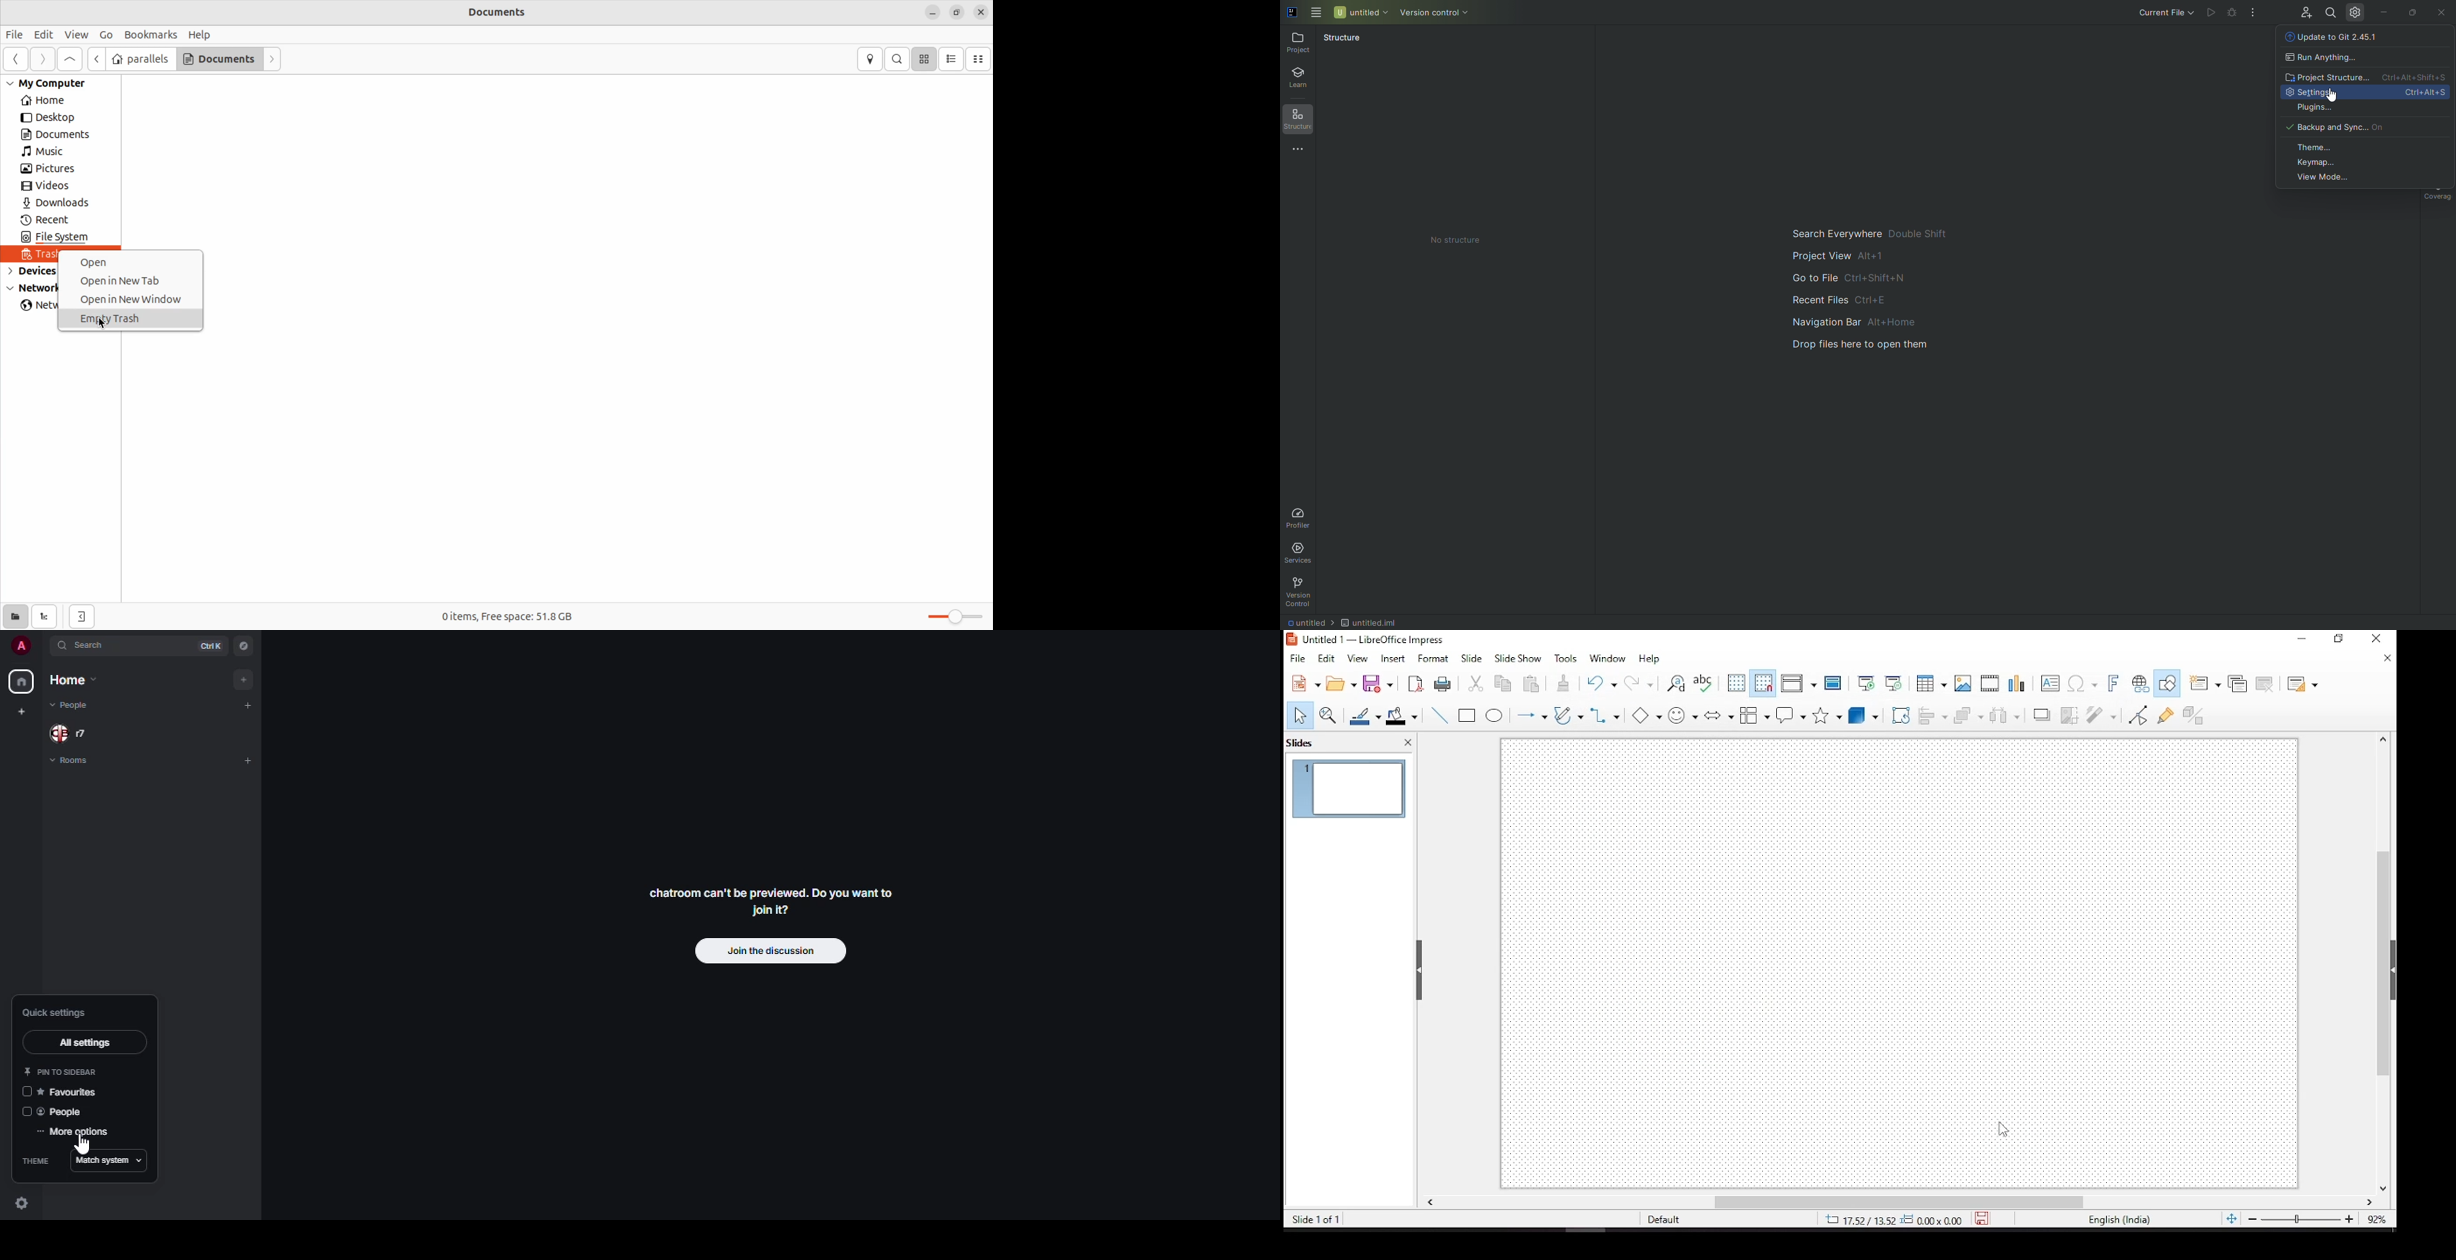  What do you see at coordinates (2301, 682) in the screenshot?
I see `slide layout` at bounding box center [2301, 682].